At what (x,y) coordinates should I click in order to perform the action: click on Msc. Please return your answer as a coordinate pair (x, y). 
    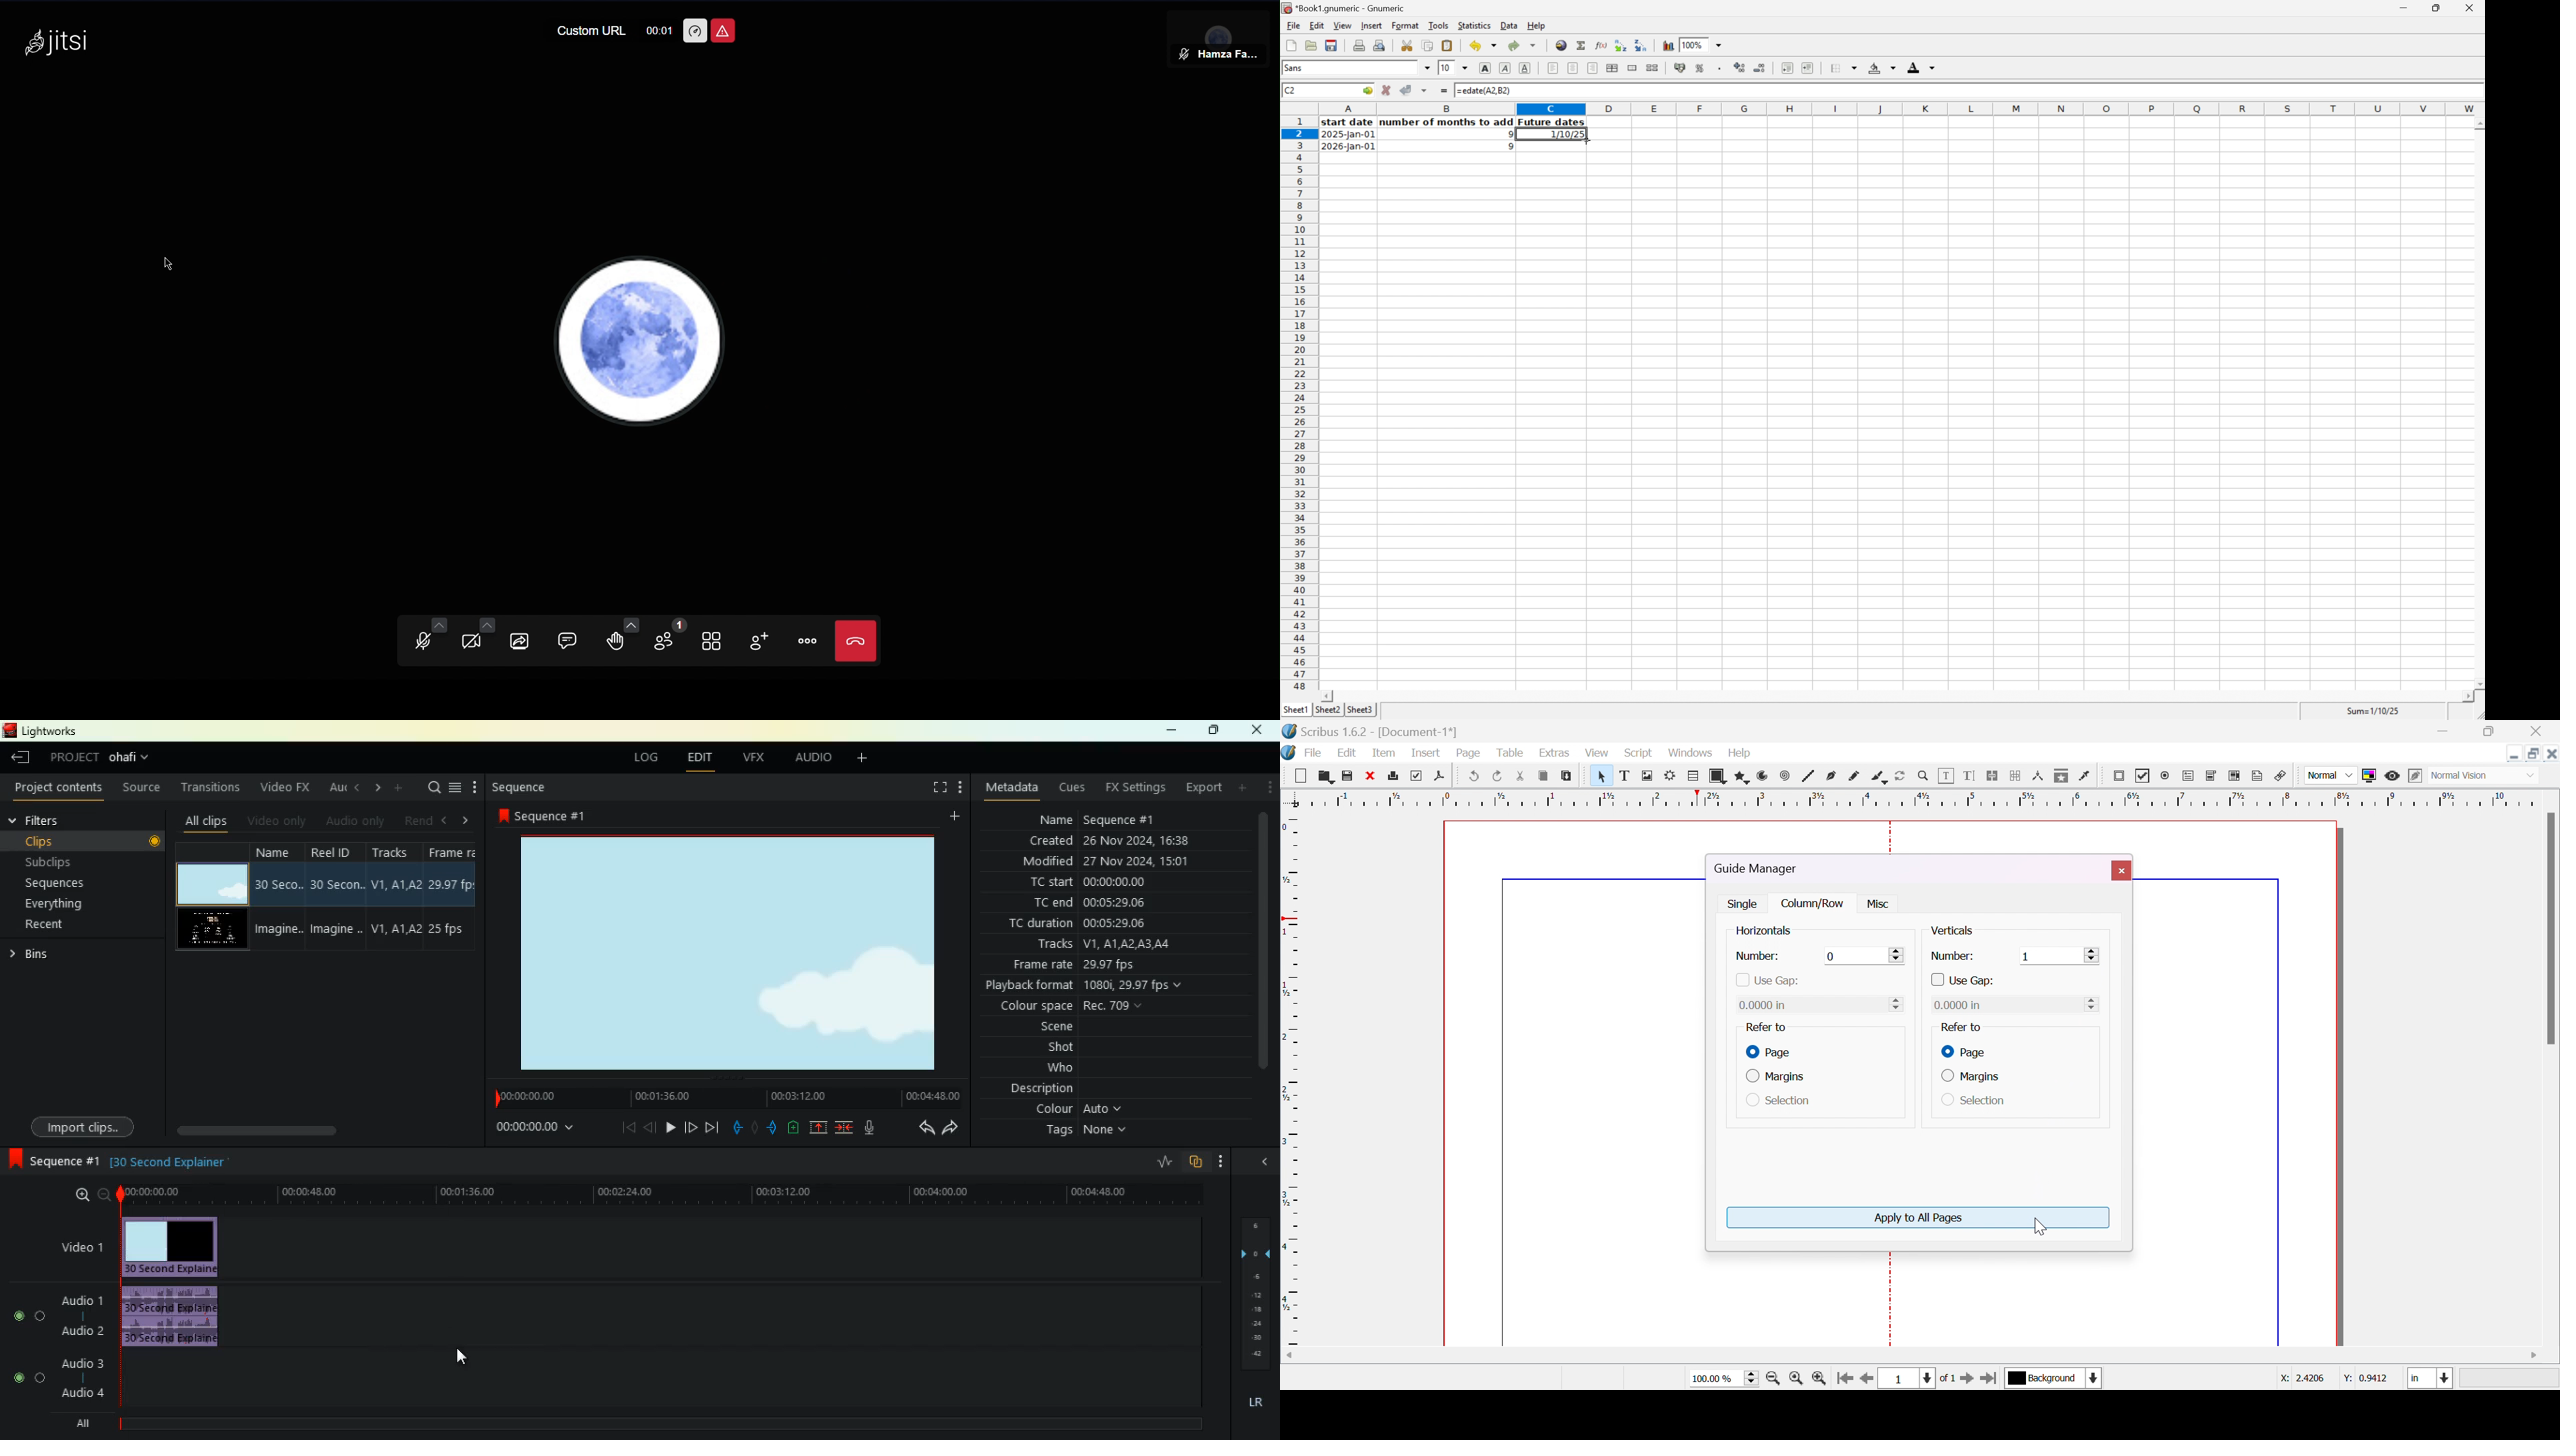
    Looking at the image, I should click on (1876, 905).